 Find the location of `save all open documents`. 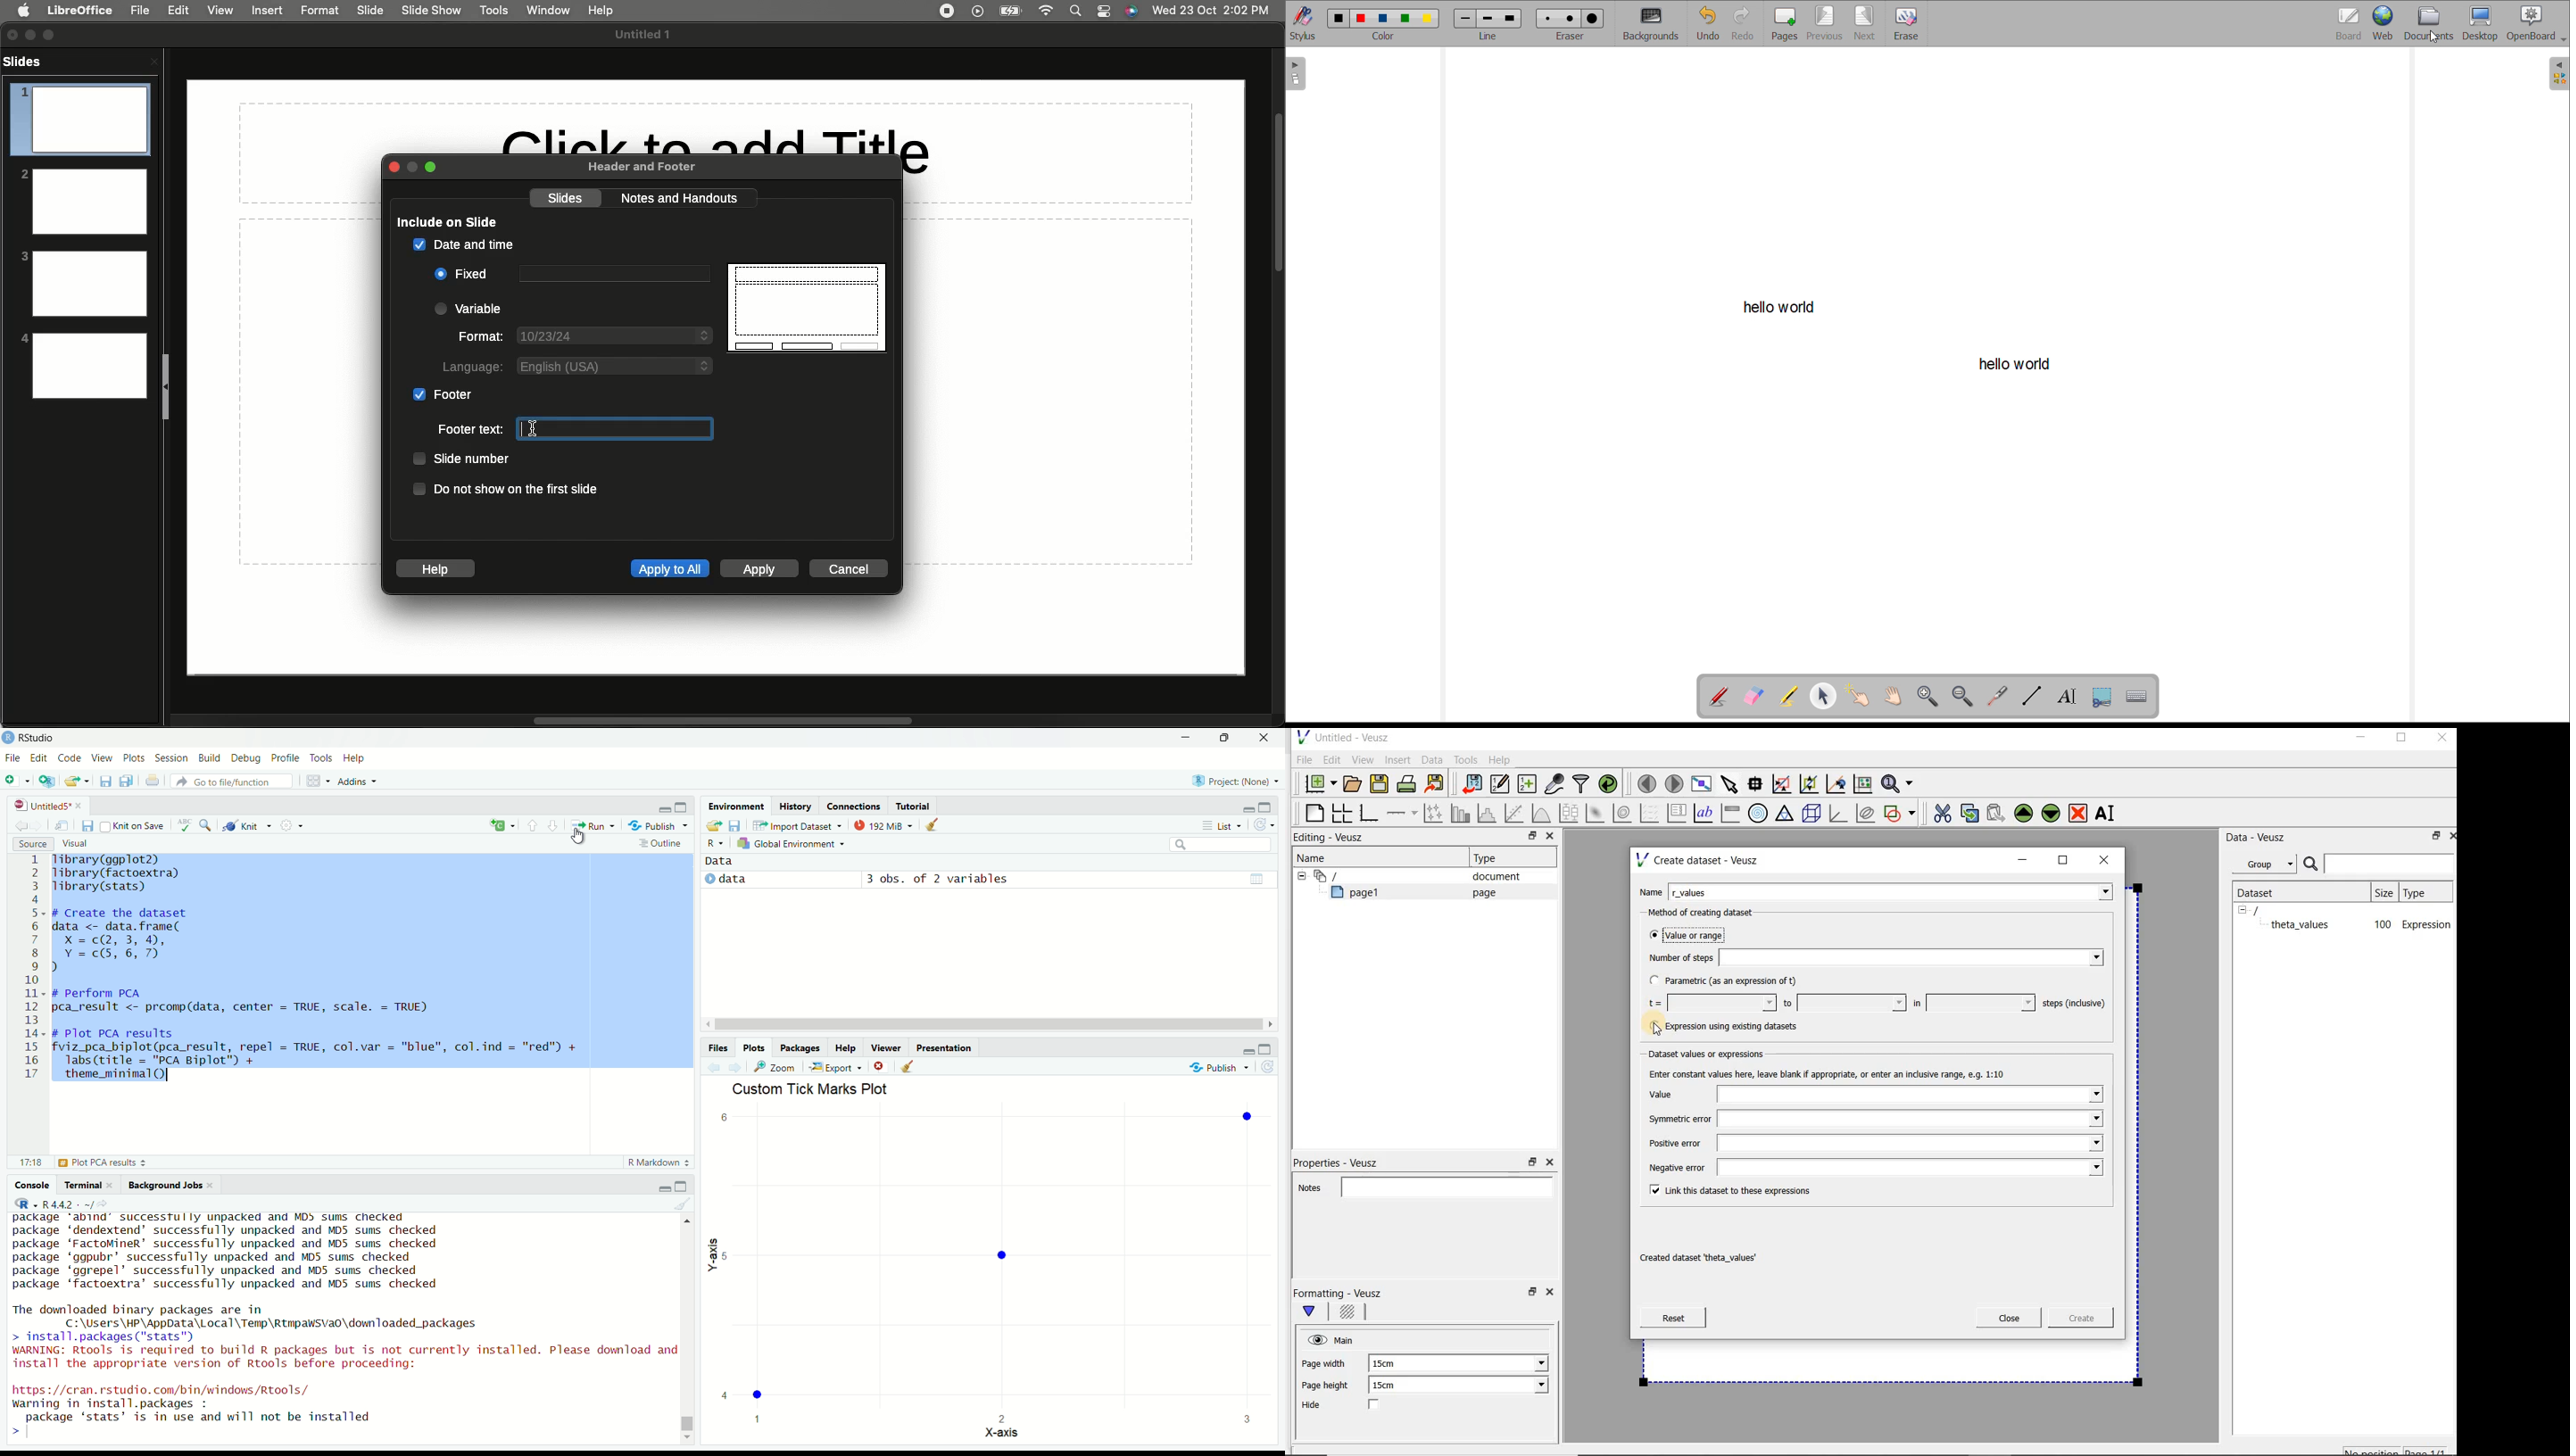

save all open documents is located at coordinates (128, 781).